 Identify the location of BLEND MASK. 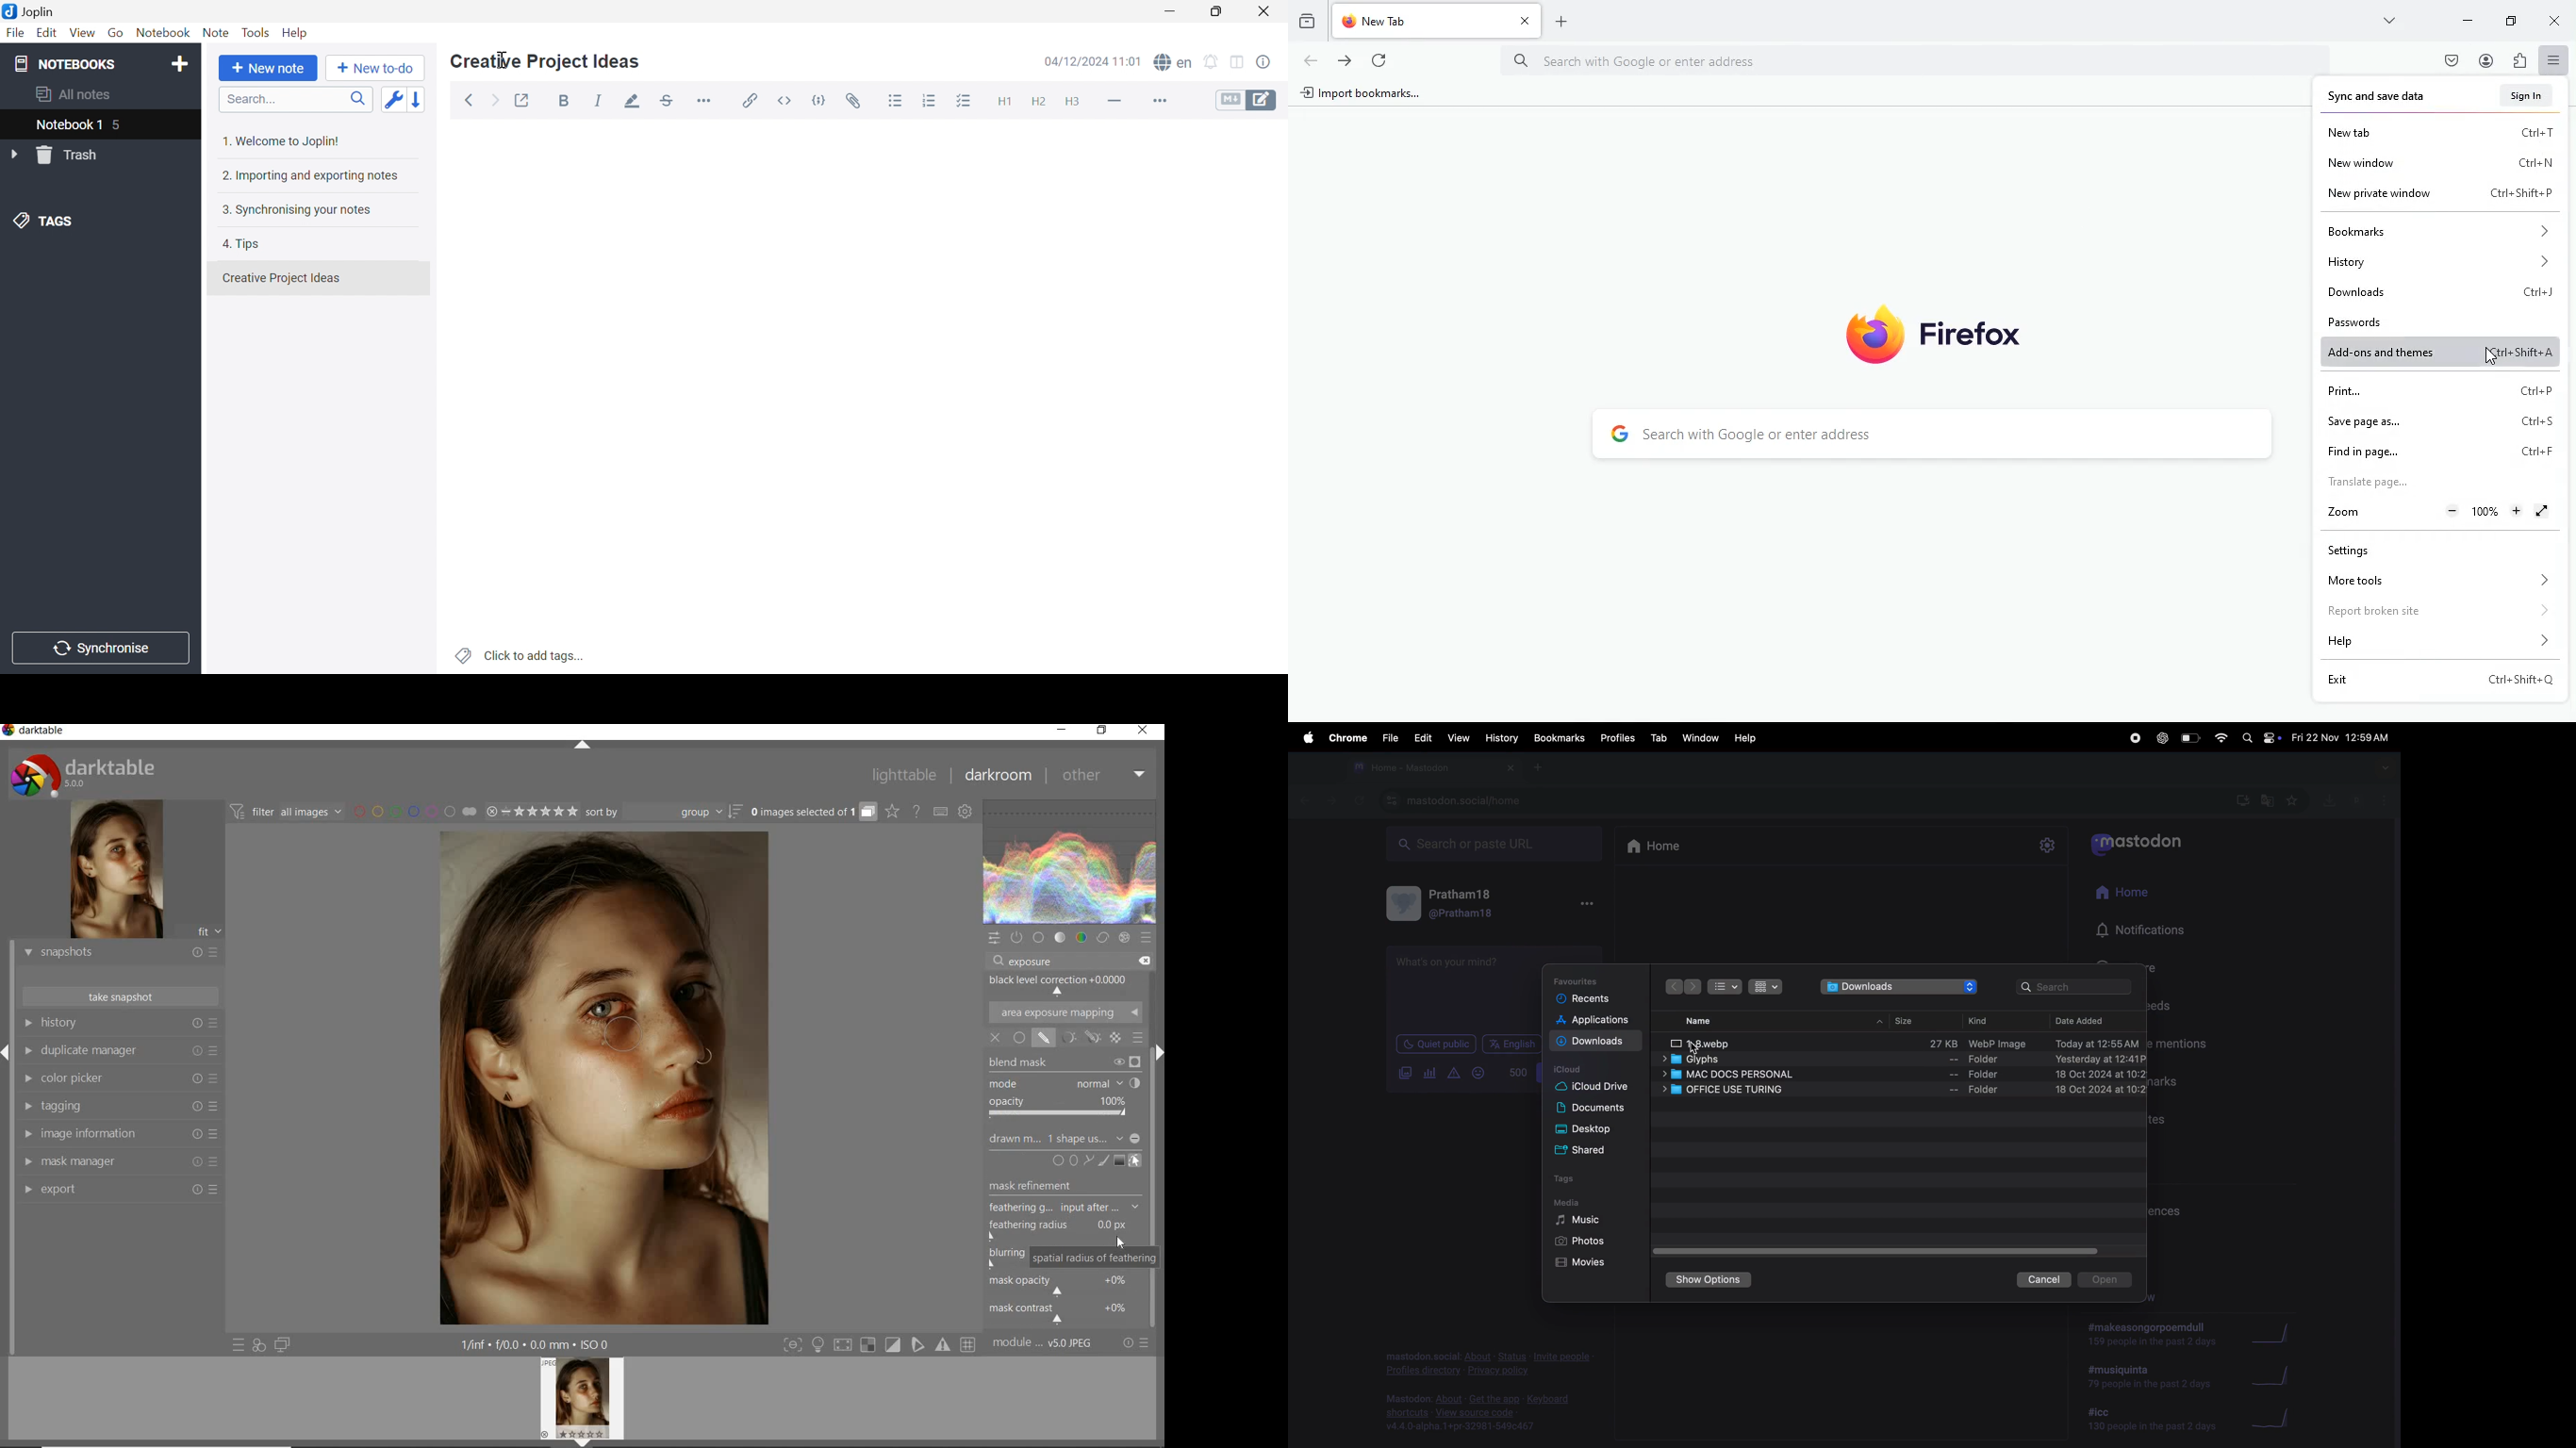
(1065, 1062).